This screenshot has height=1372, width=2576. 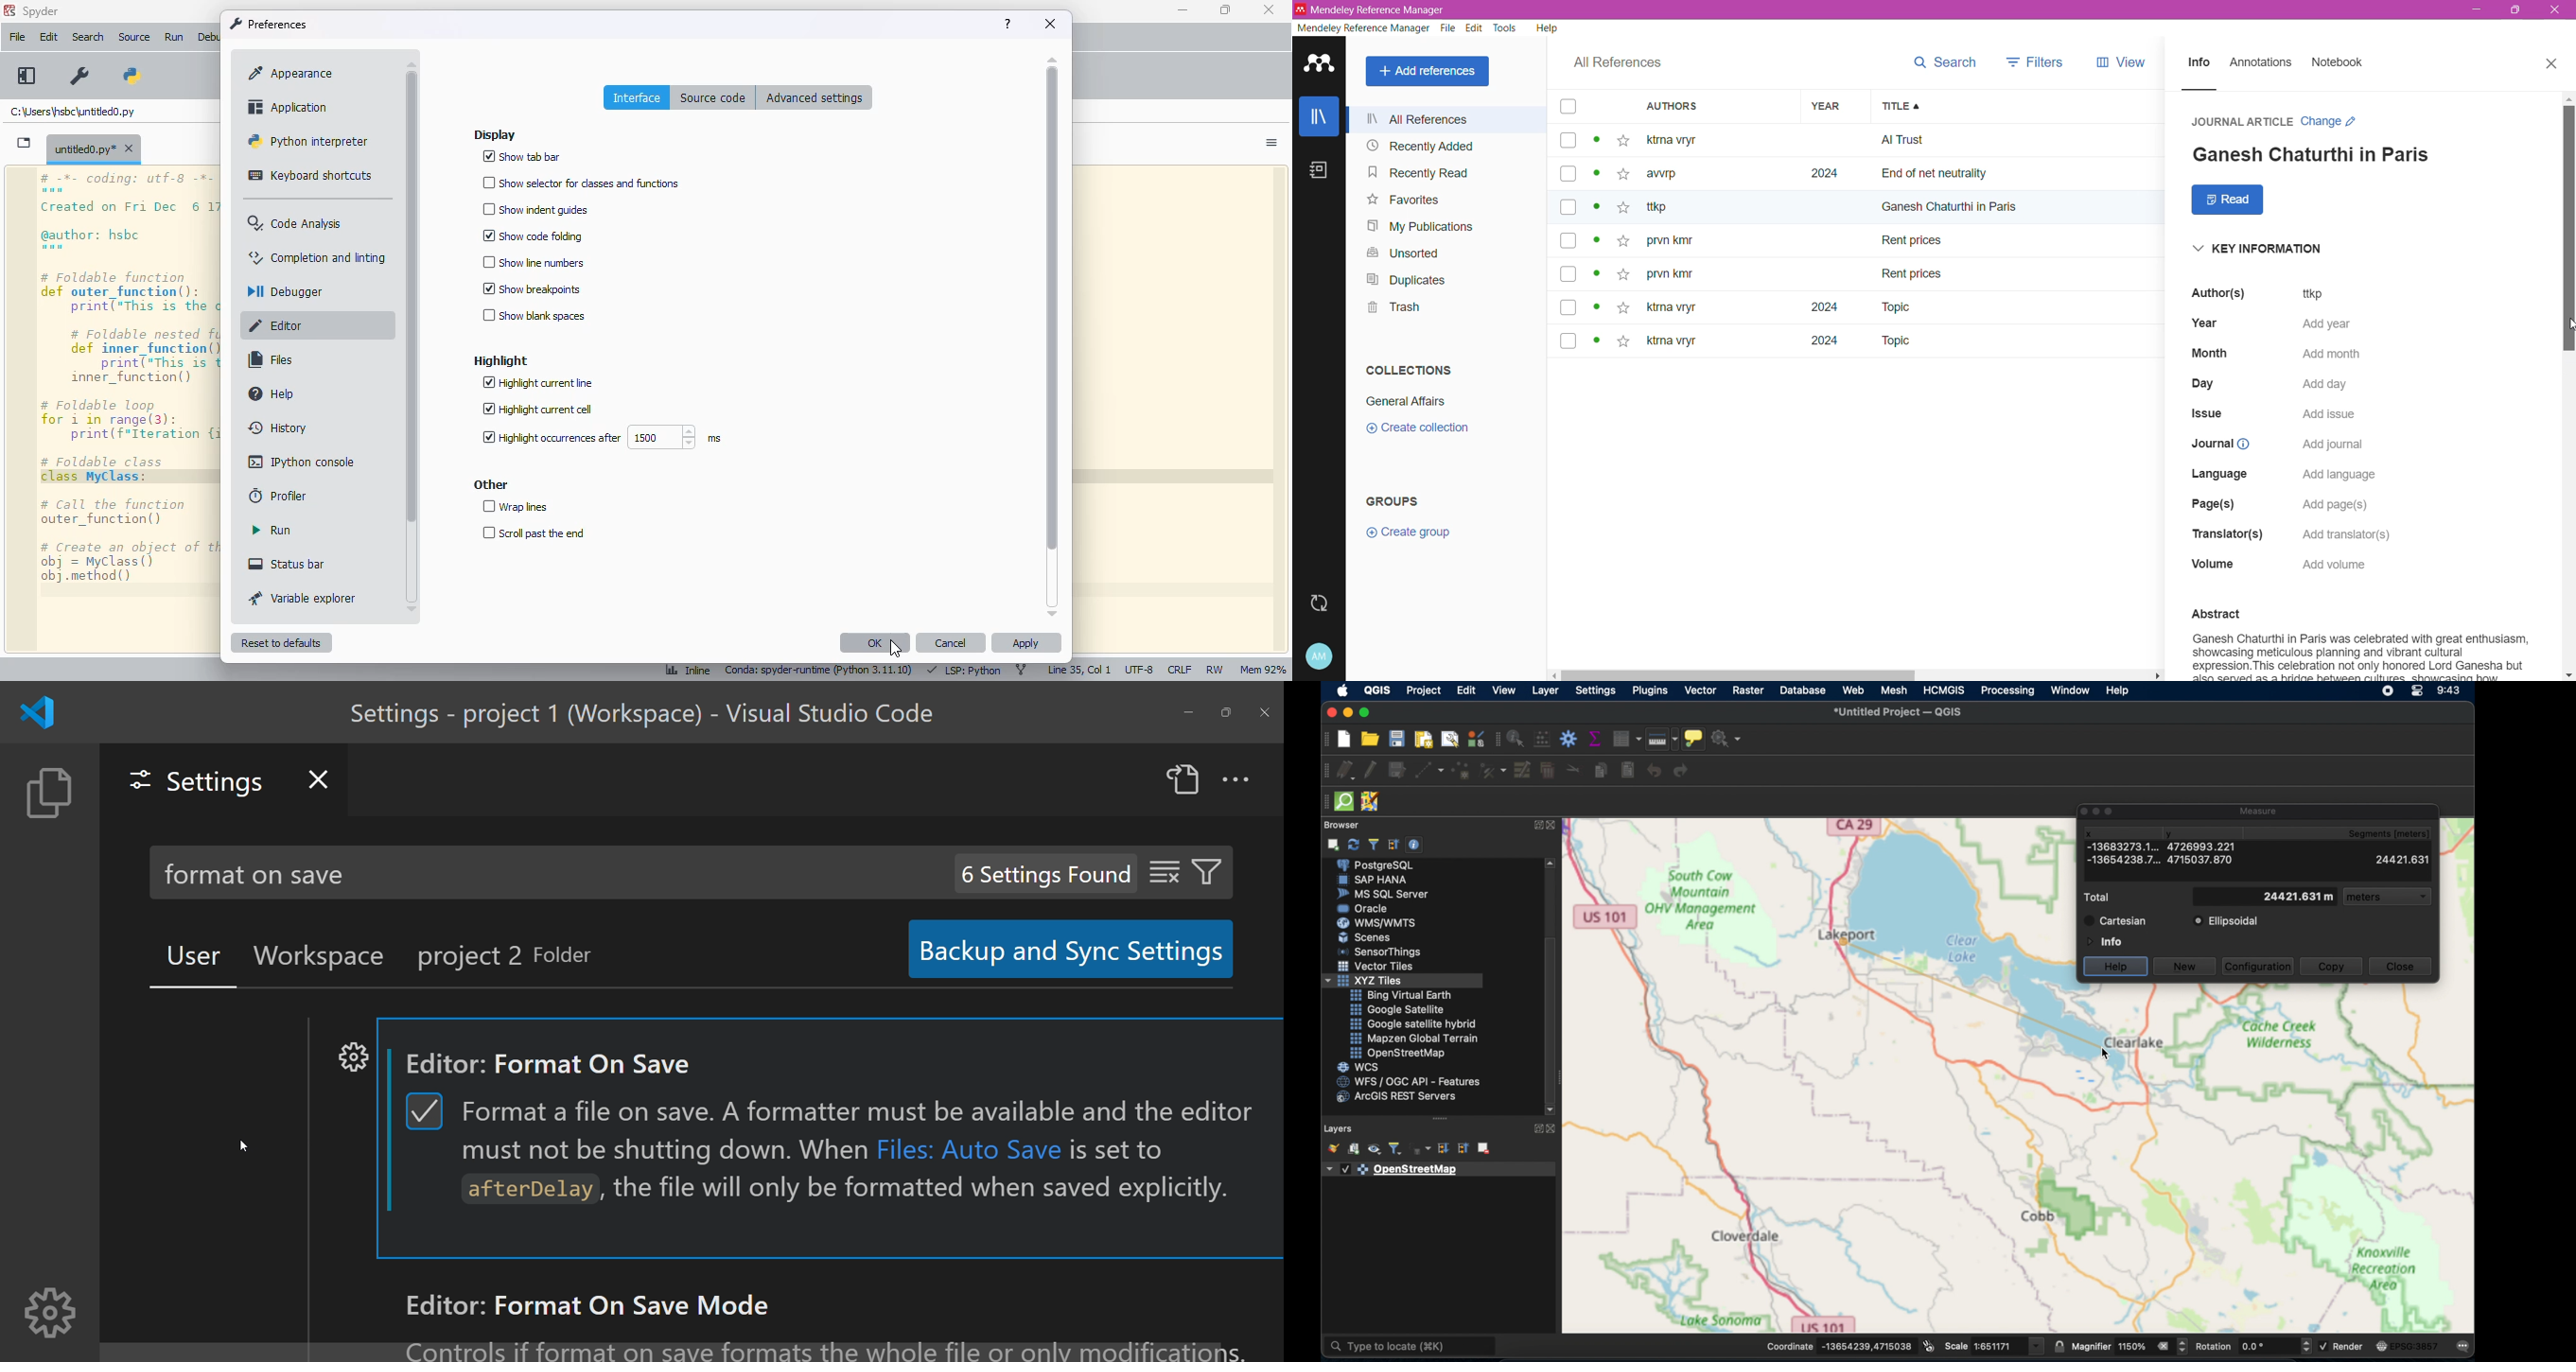 I want to click on Filters, so click(x=2037, y=59).